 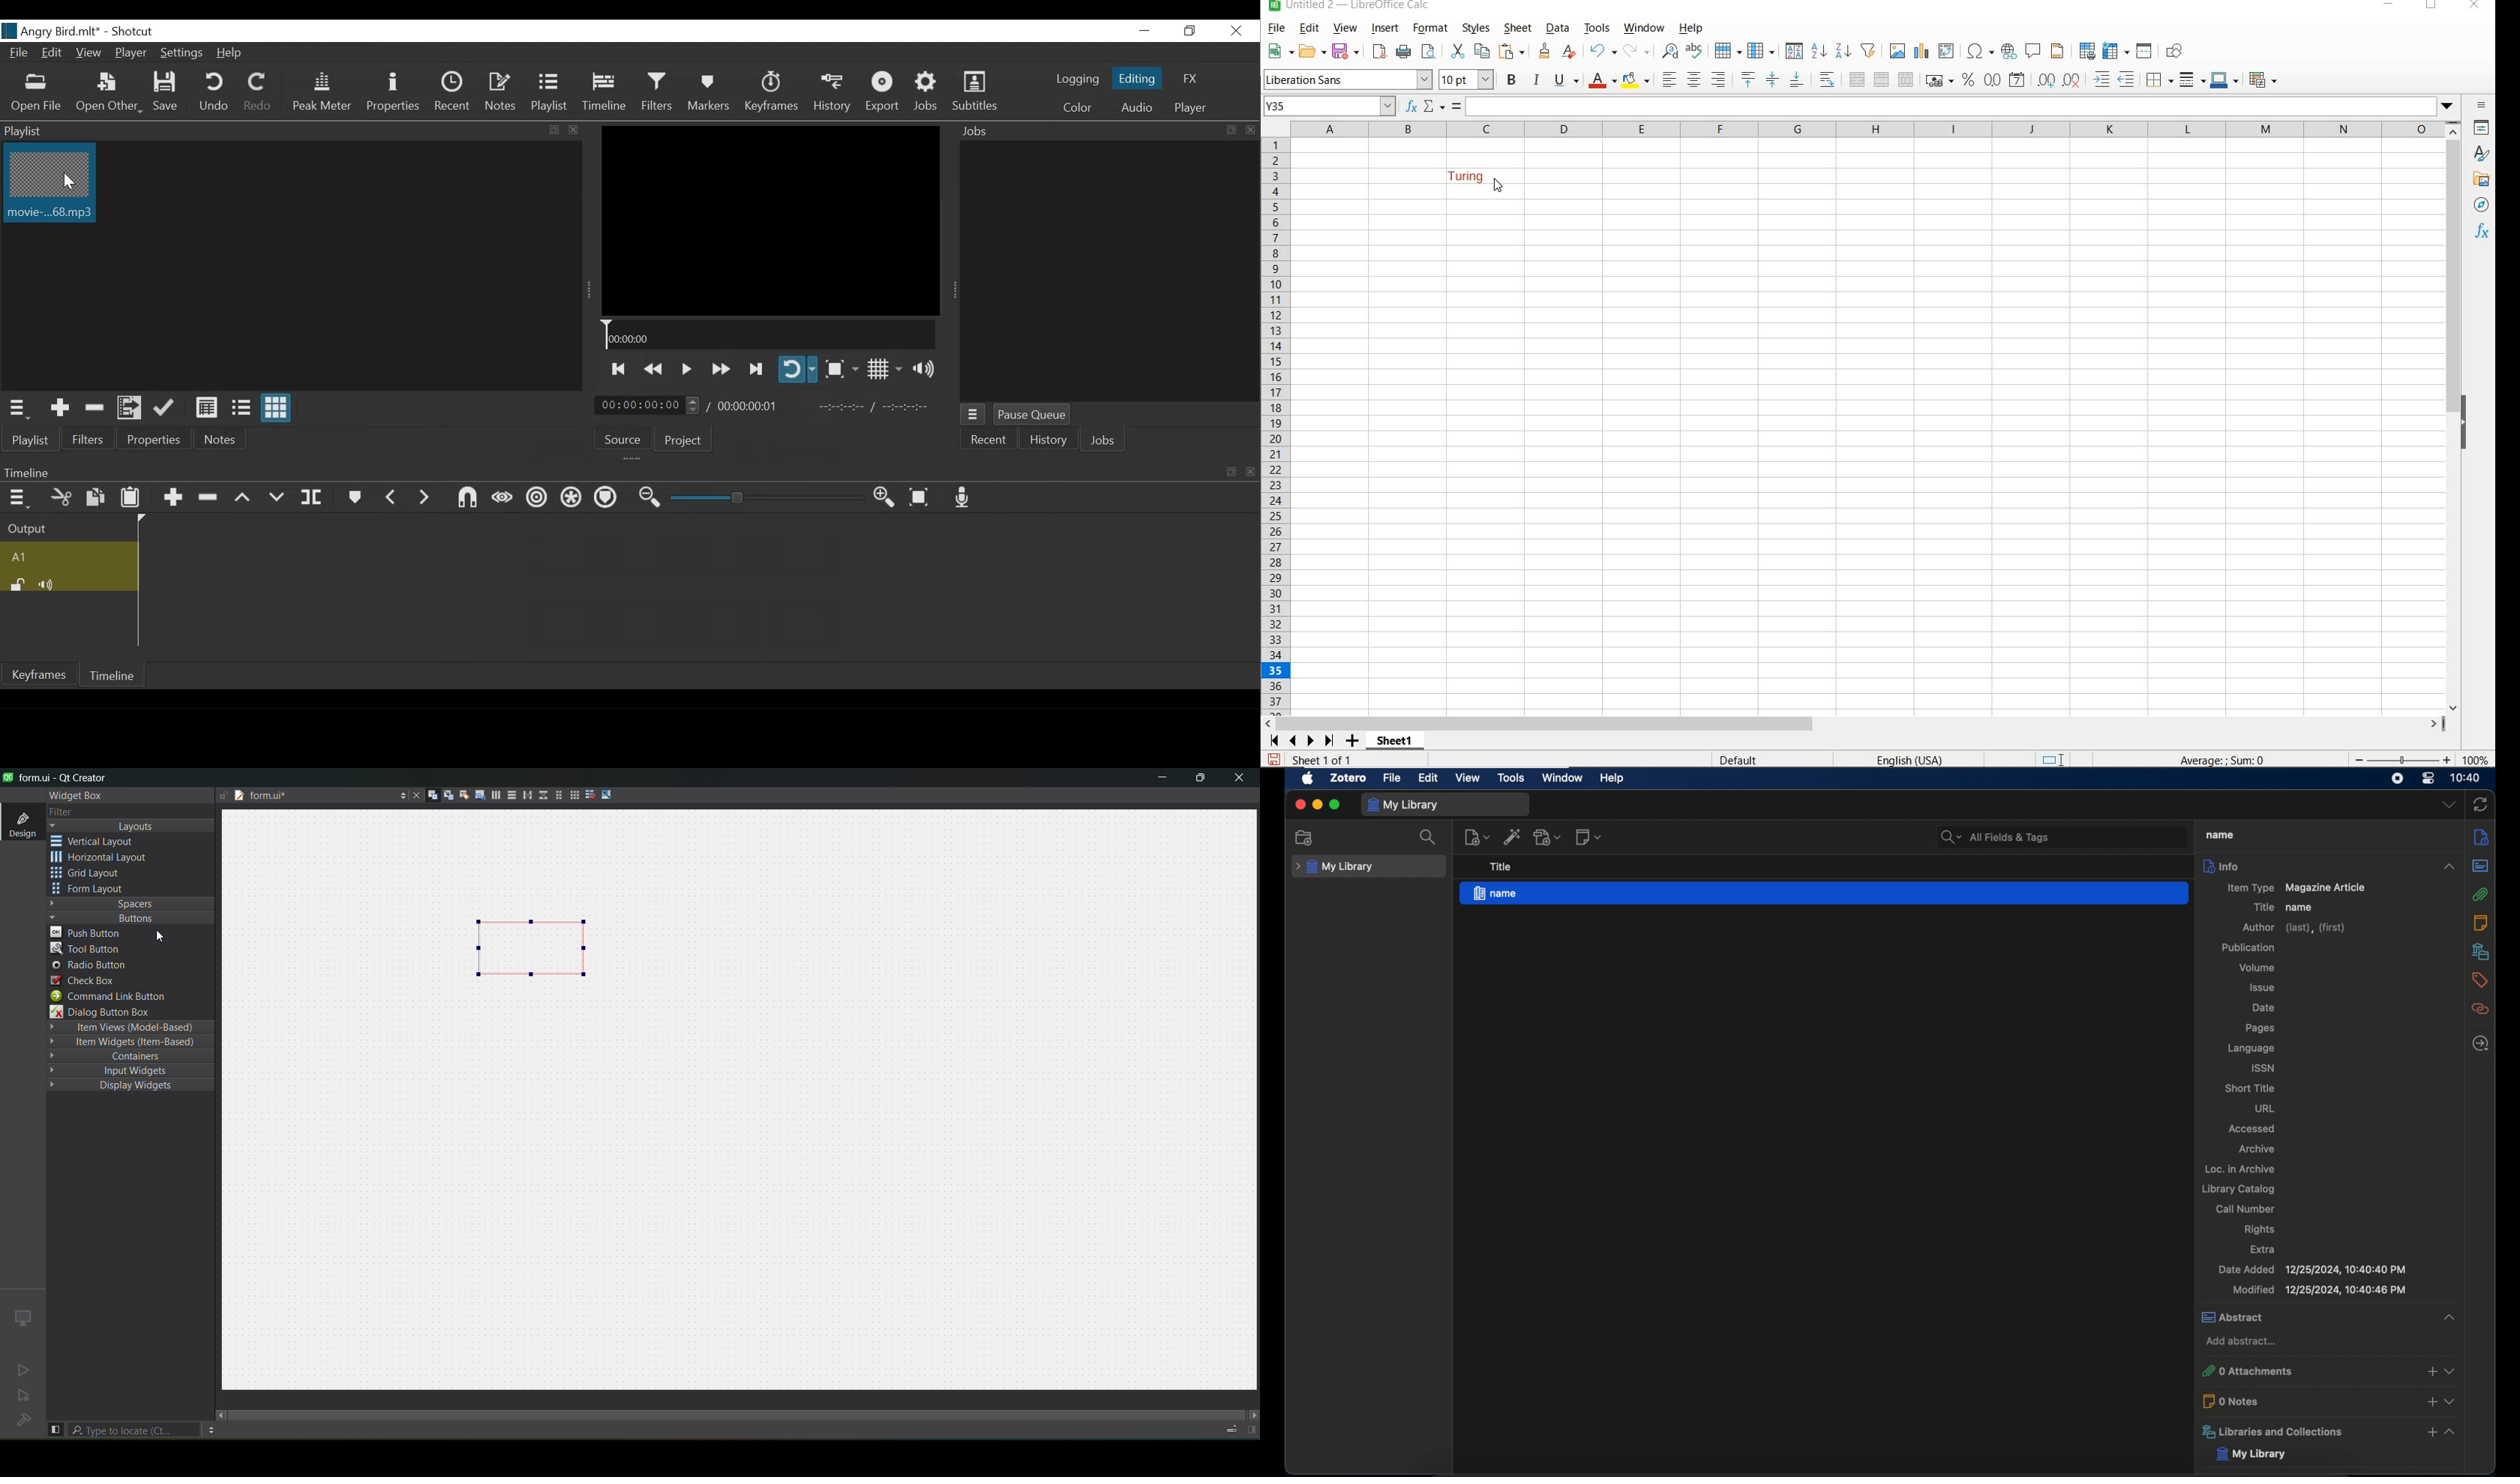 What do you see at coordinates (20, 1371) in the screenshot?
I see `no active` at bounding box center [20, 1371].